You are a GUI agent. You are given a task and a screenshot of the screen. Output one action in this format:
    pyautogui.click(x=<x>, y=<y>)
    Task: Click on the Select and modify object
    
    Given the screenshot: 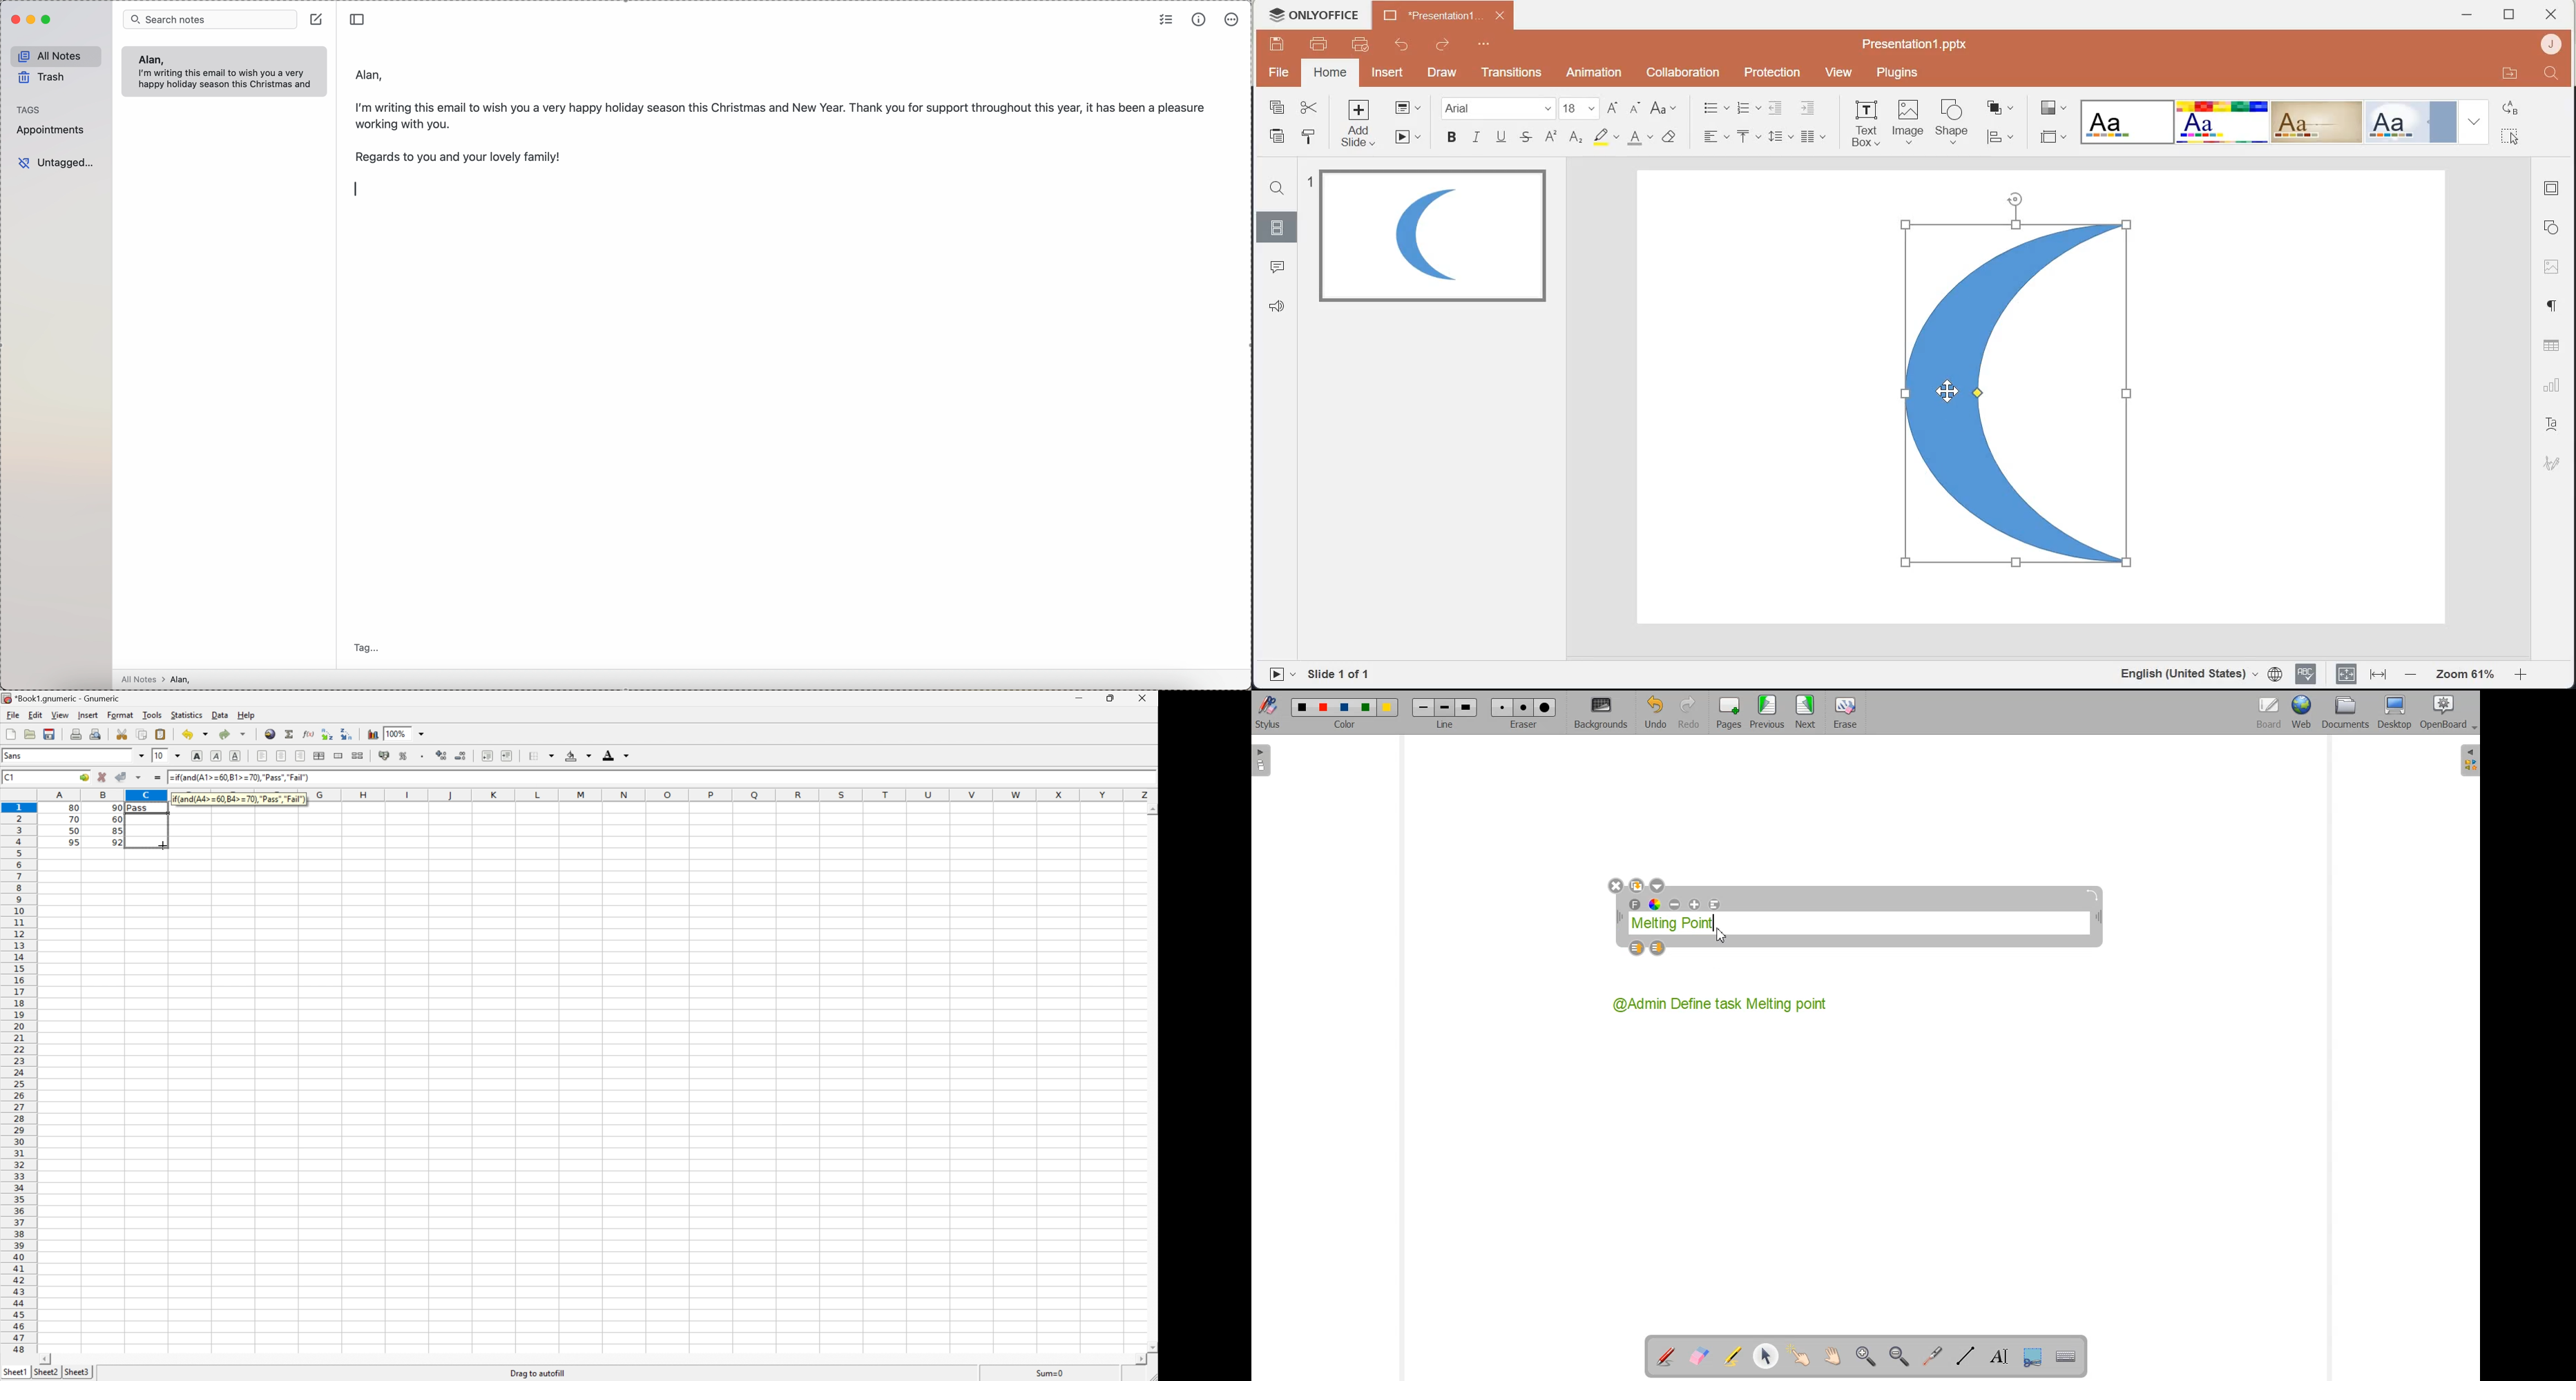 What is the action you would take?
    pyautogui.click(x=1766, y=1357)
    